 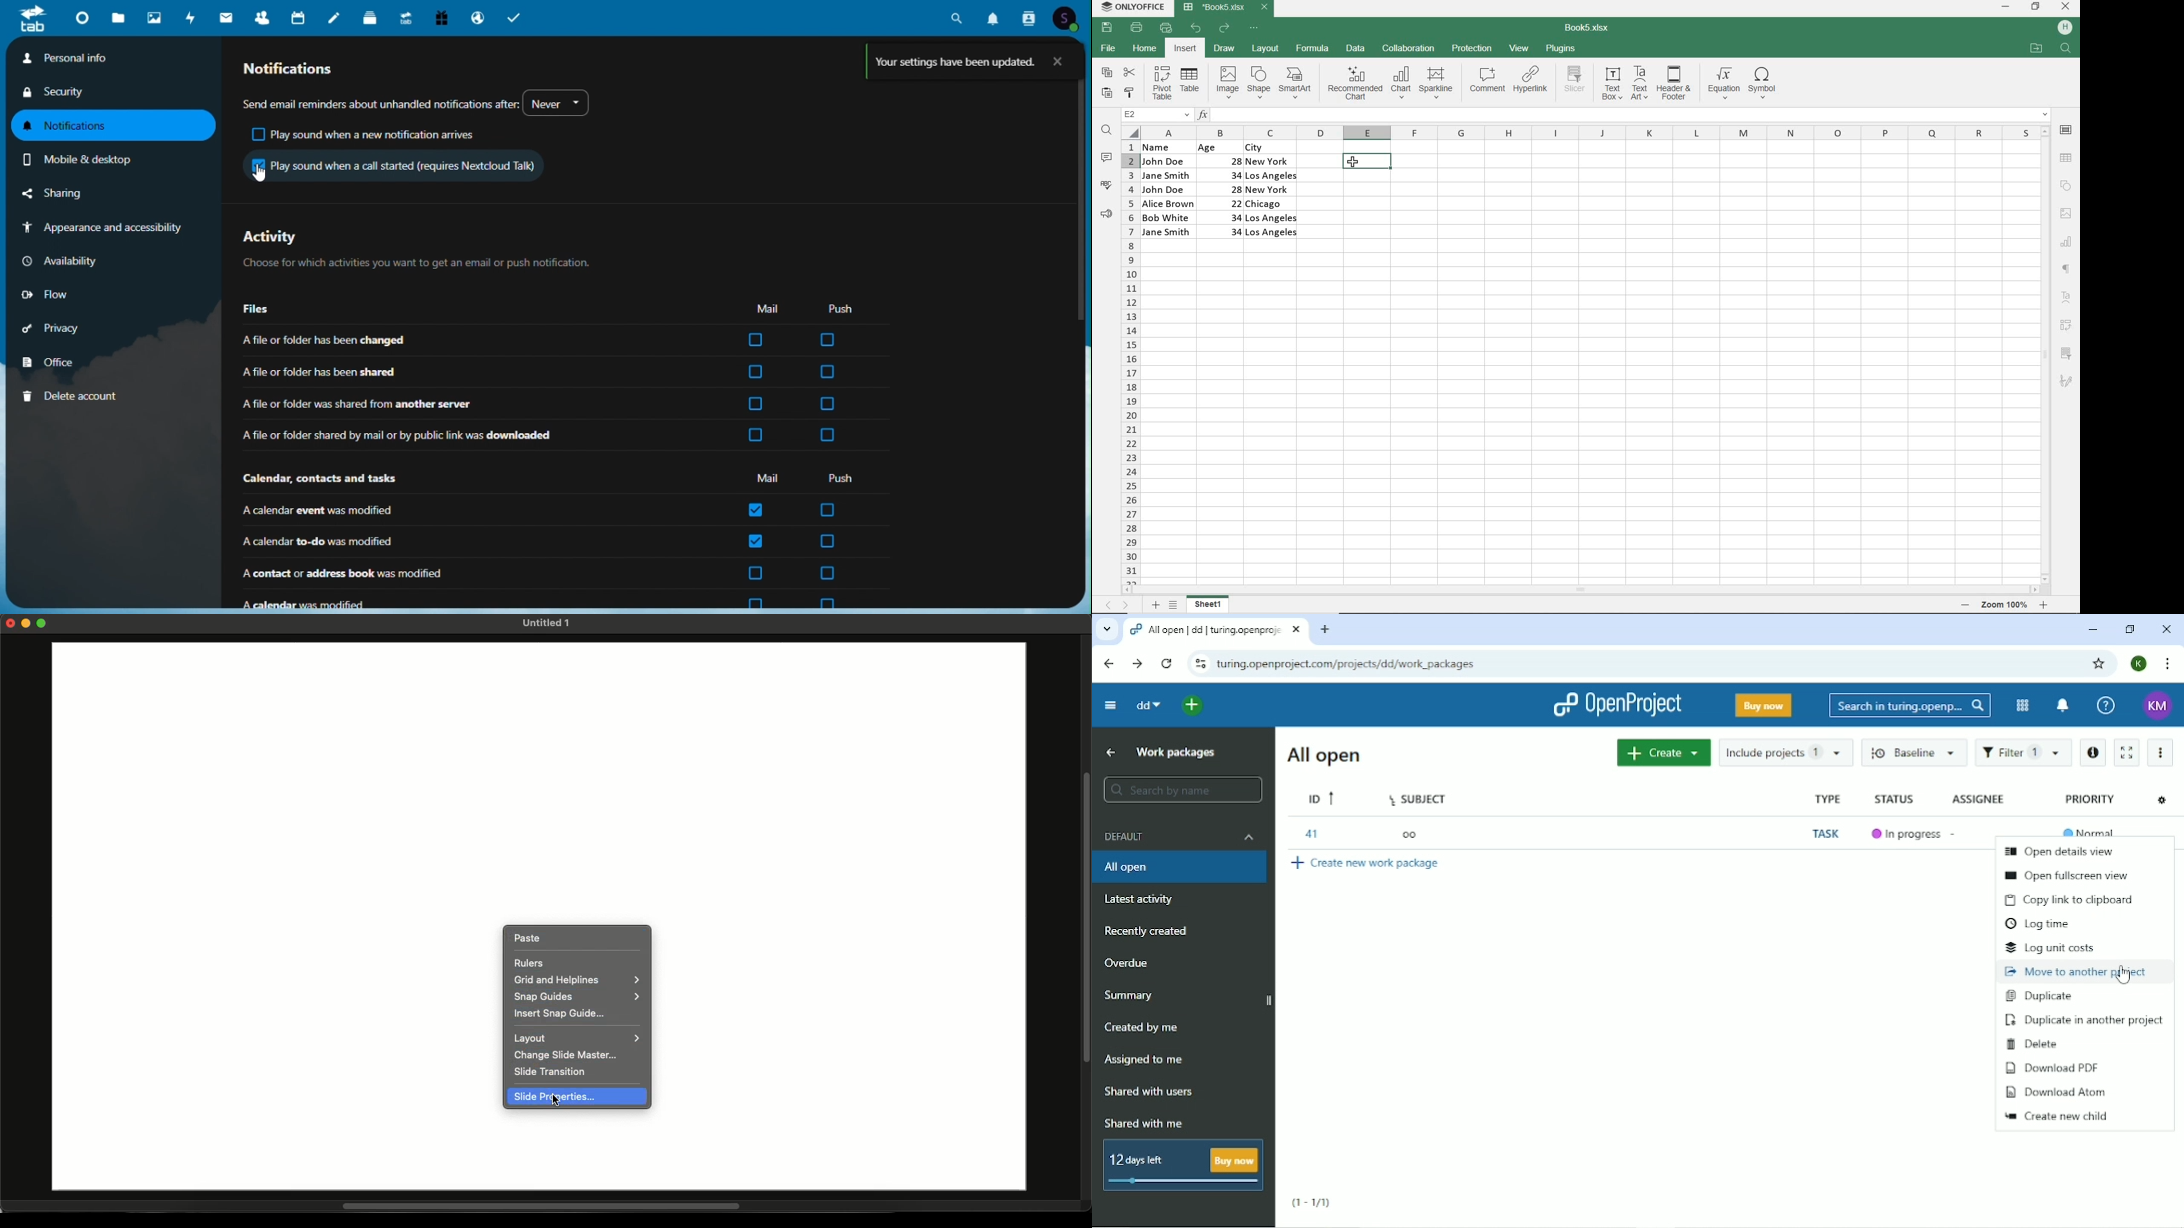 I want to click on Dashboard, so click(x=81, y=20).